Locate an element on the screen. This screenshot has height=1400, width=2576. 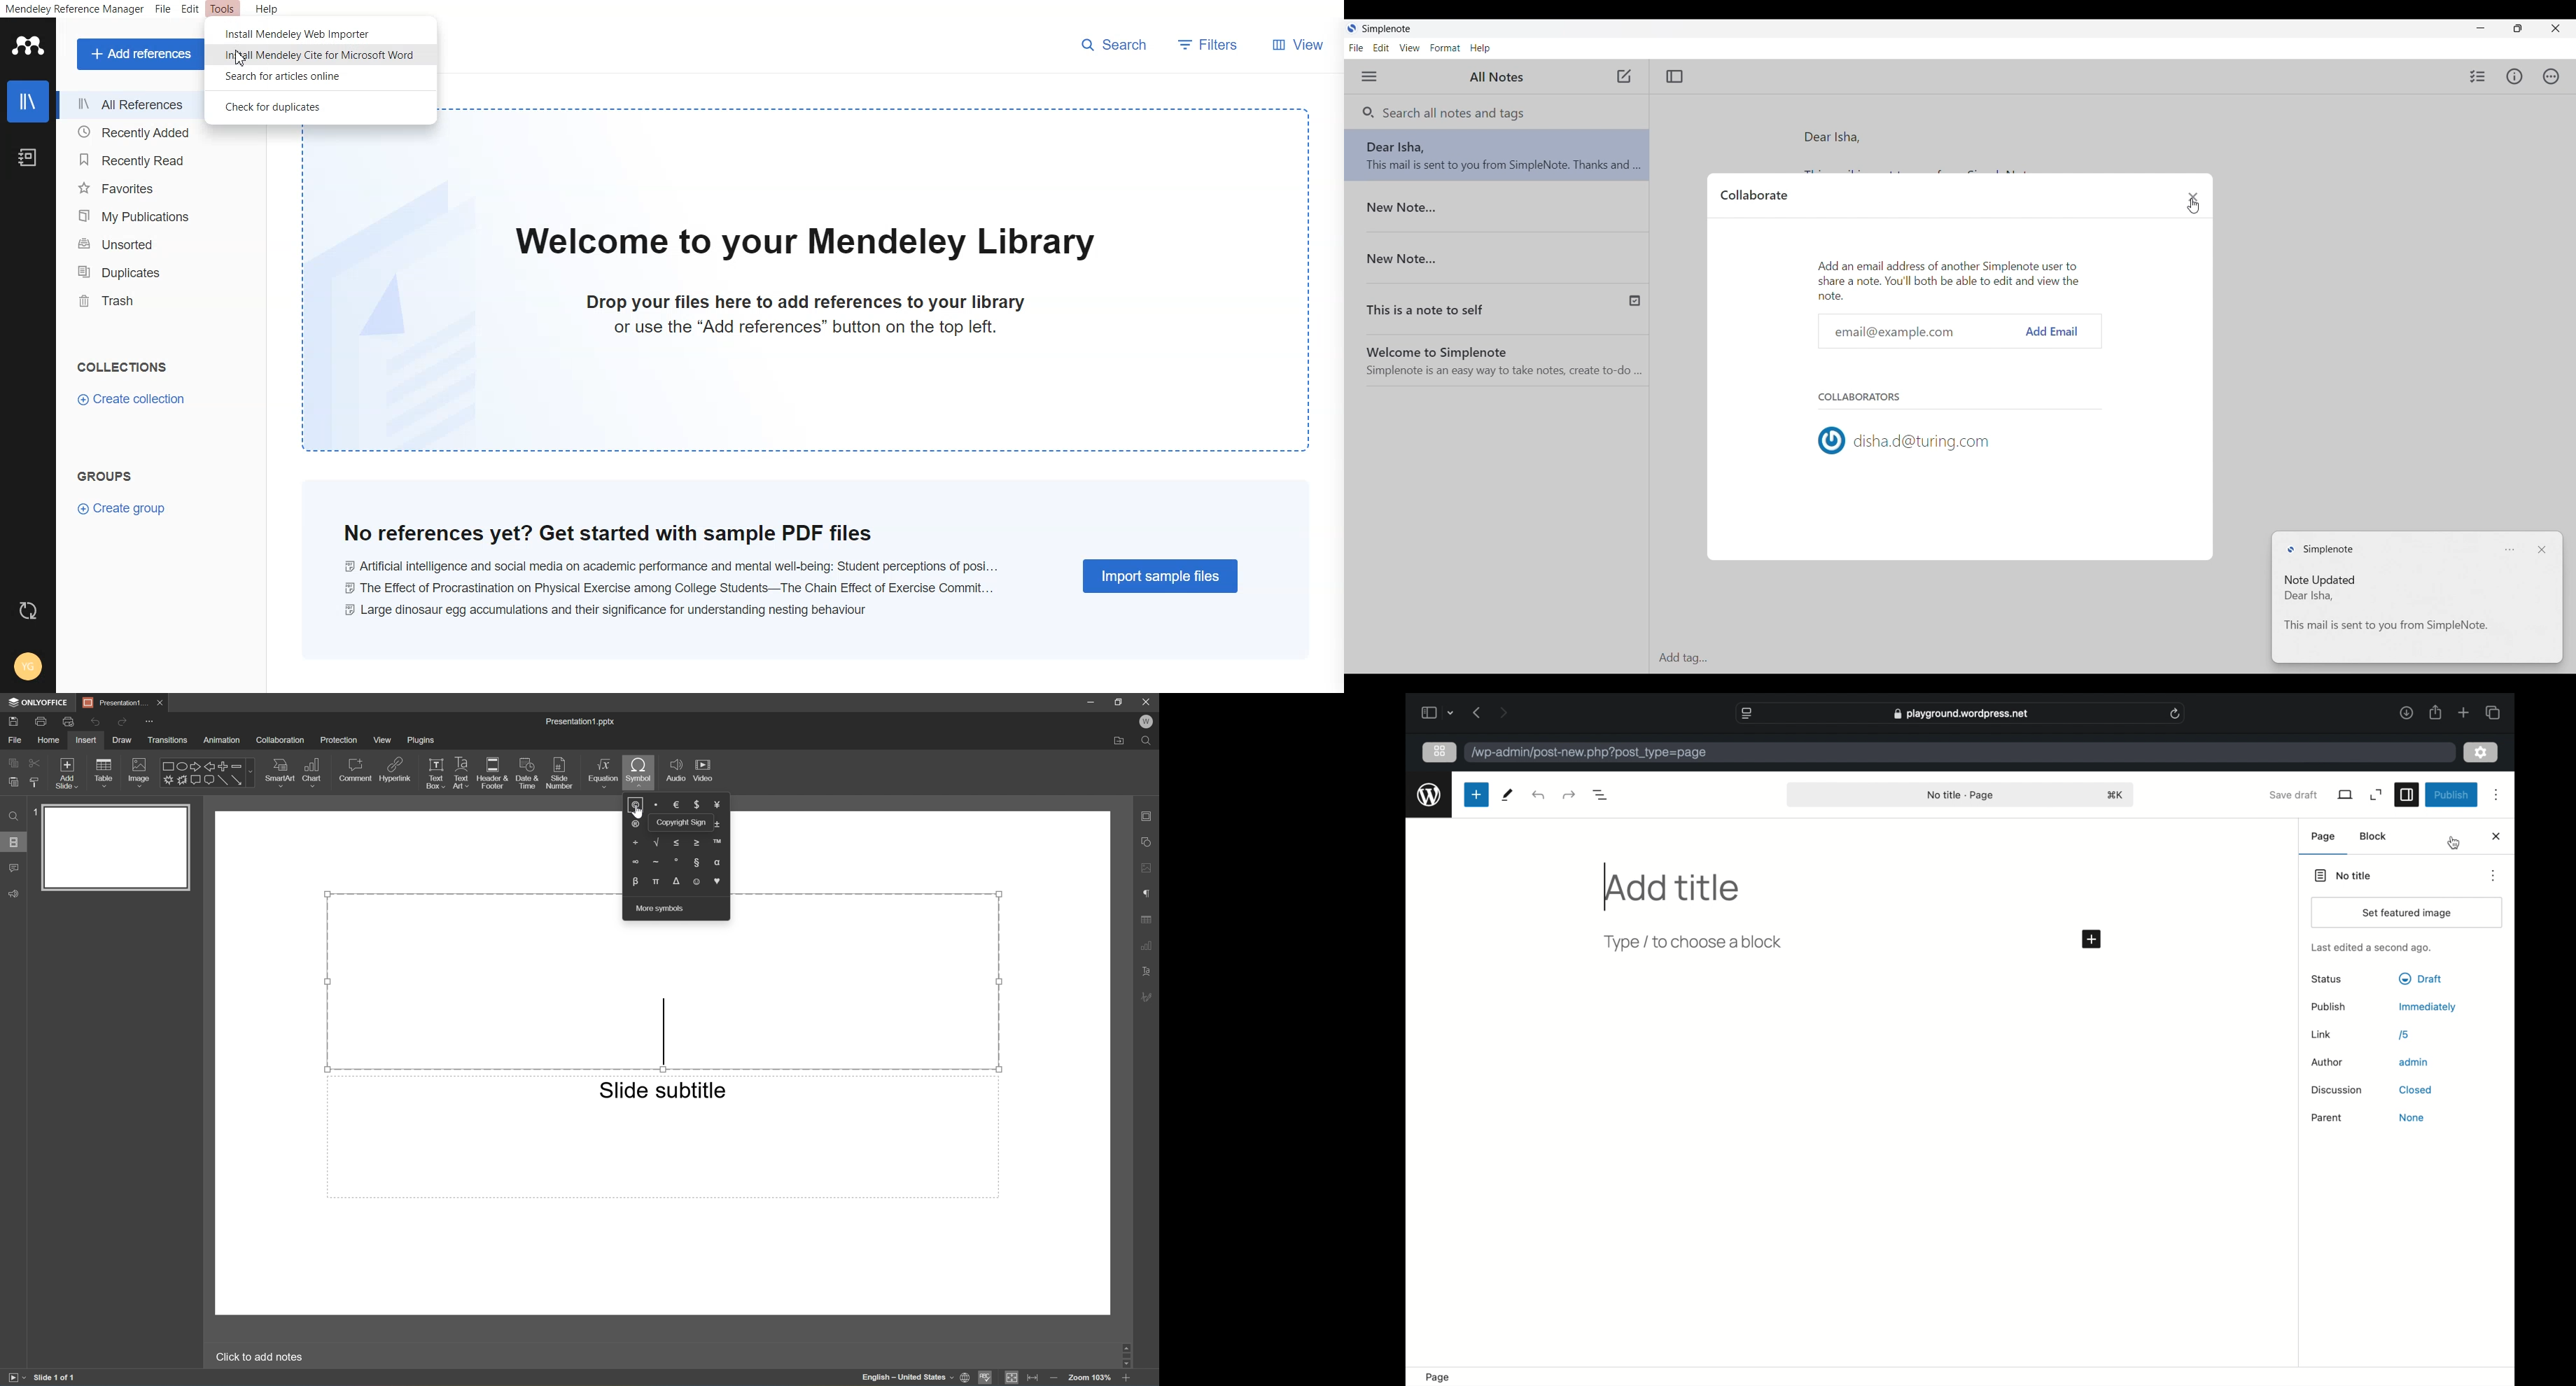
My Publication is located at coordinates (161, 216).